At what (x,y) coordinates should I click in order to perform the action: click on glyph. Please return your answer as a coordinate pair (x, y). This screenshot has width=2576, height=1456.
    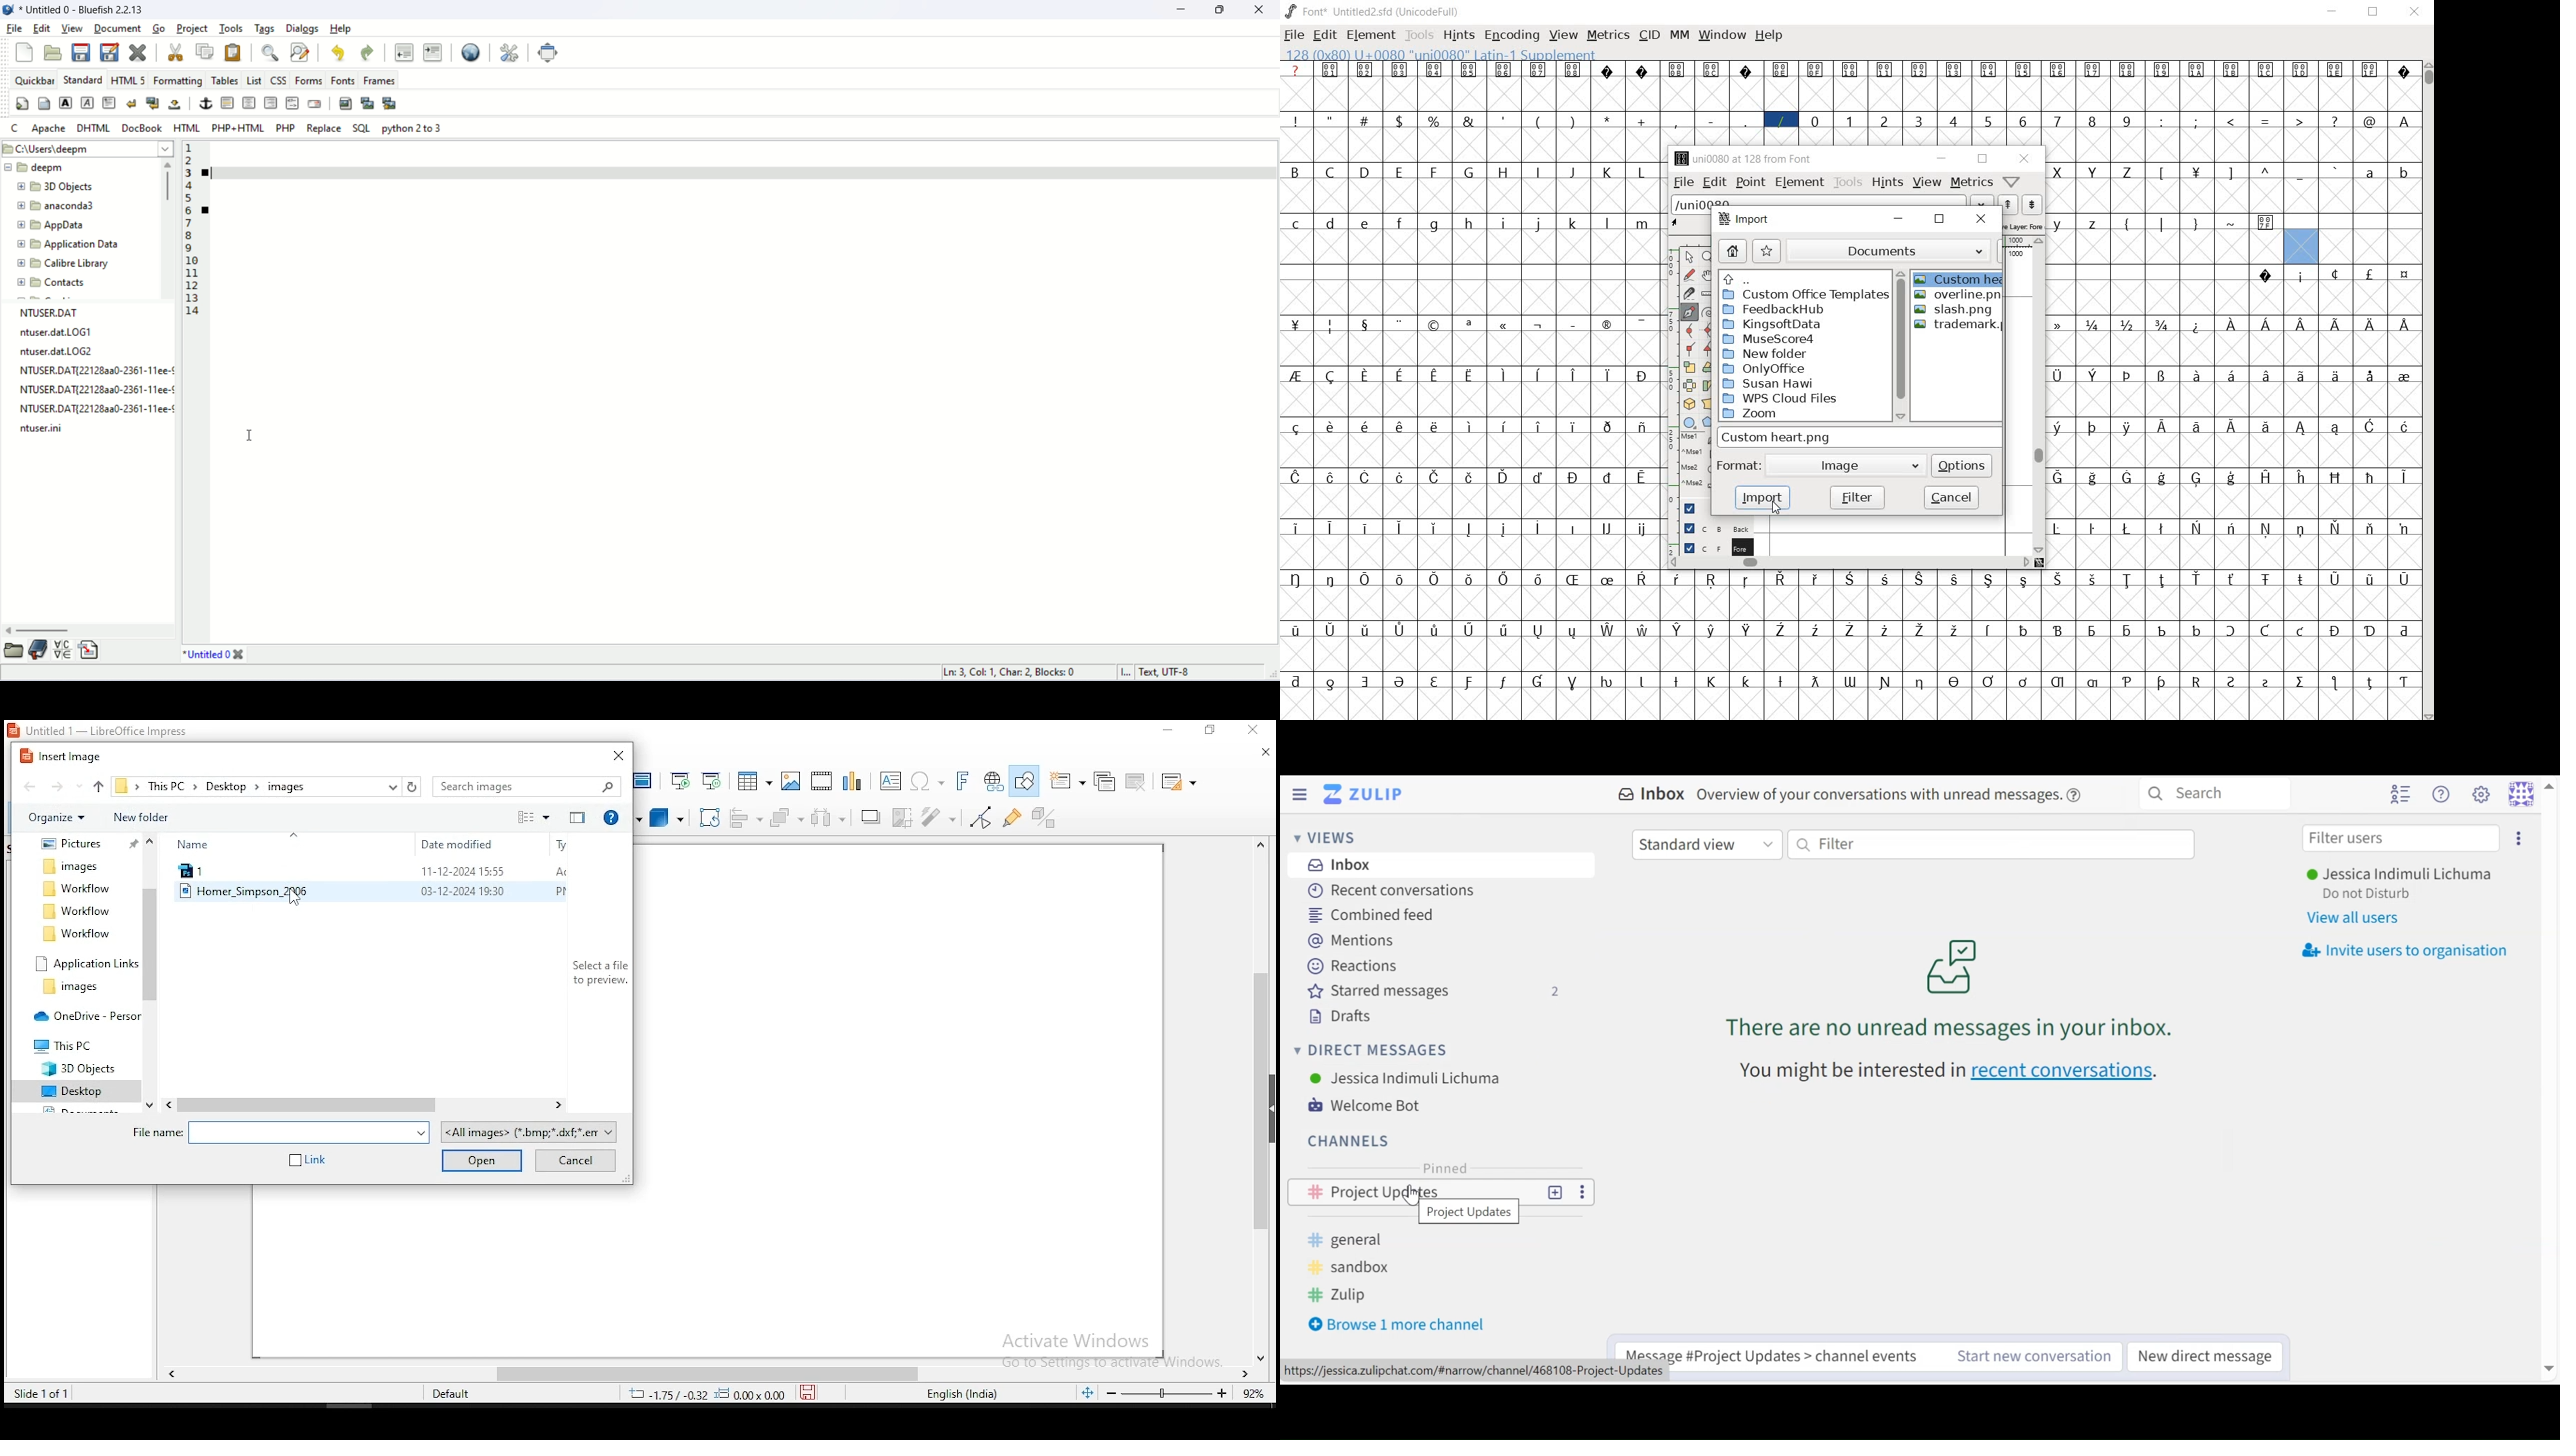
    Looking at the image, I should click on (1435, 426).